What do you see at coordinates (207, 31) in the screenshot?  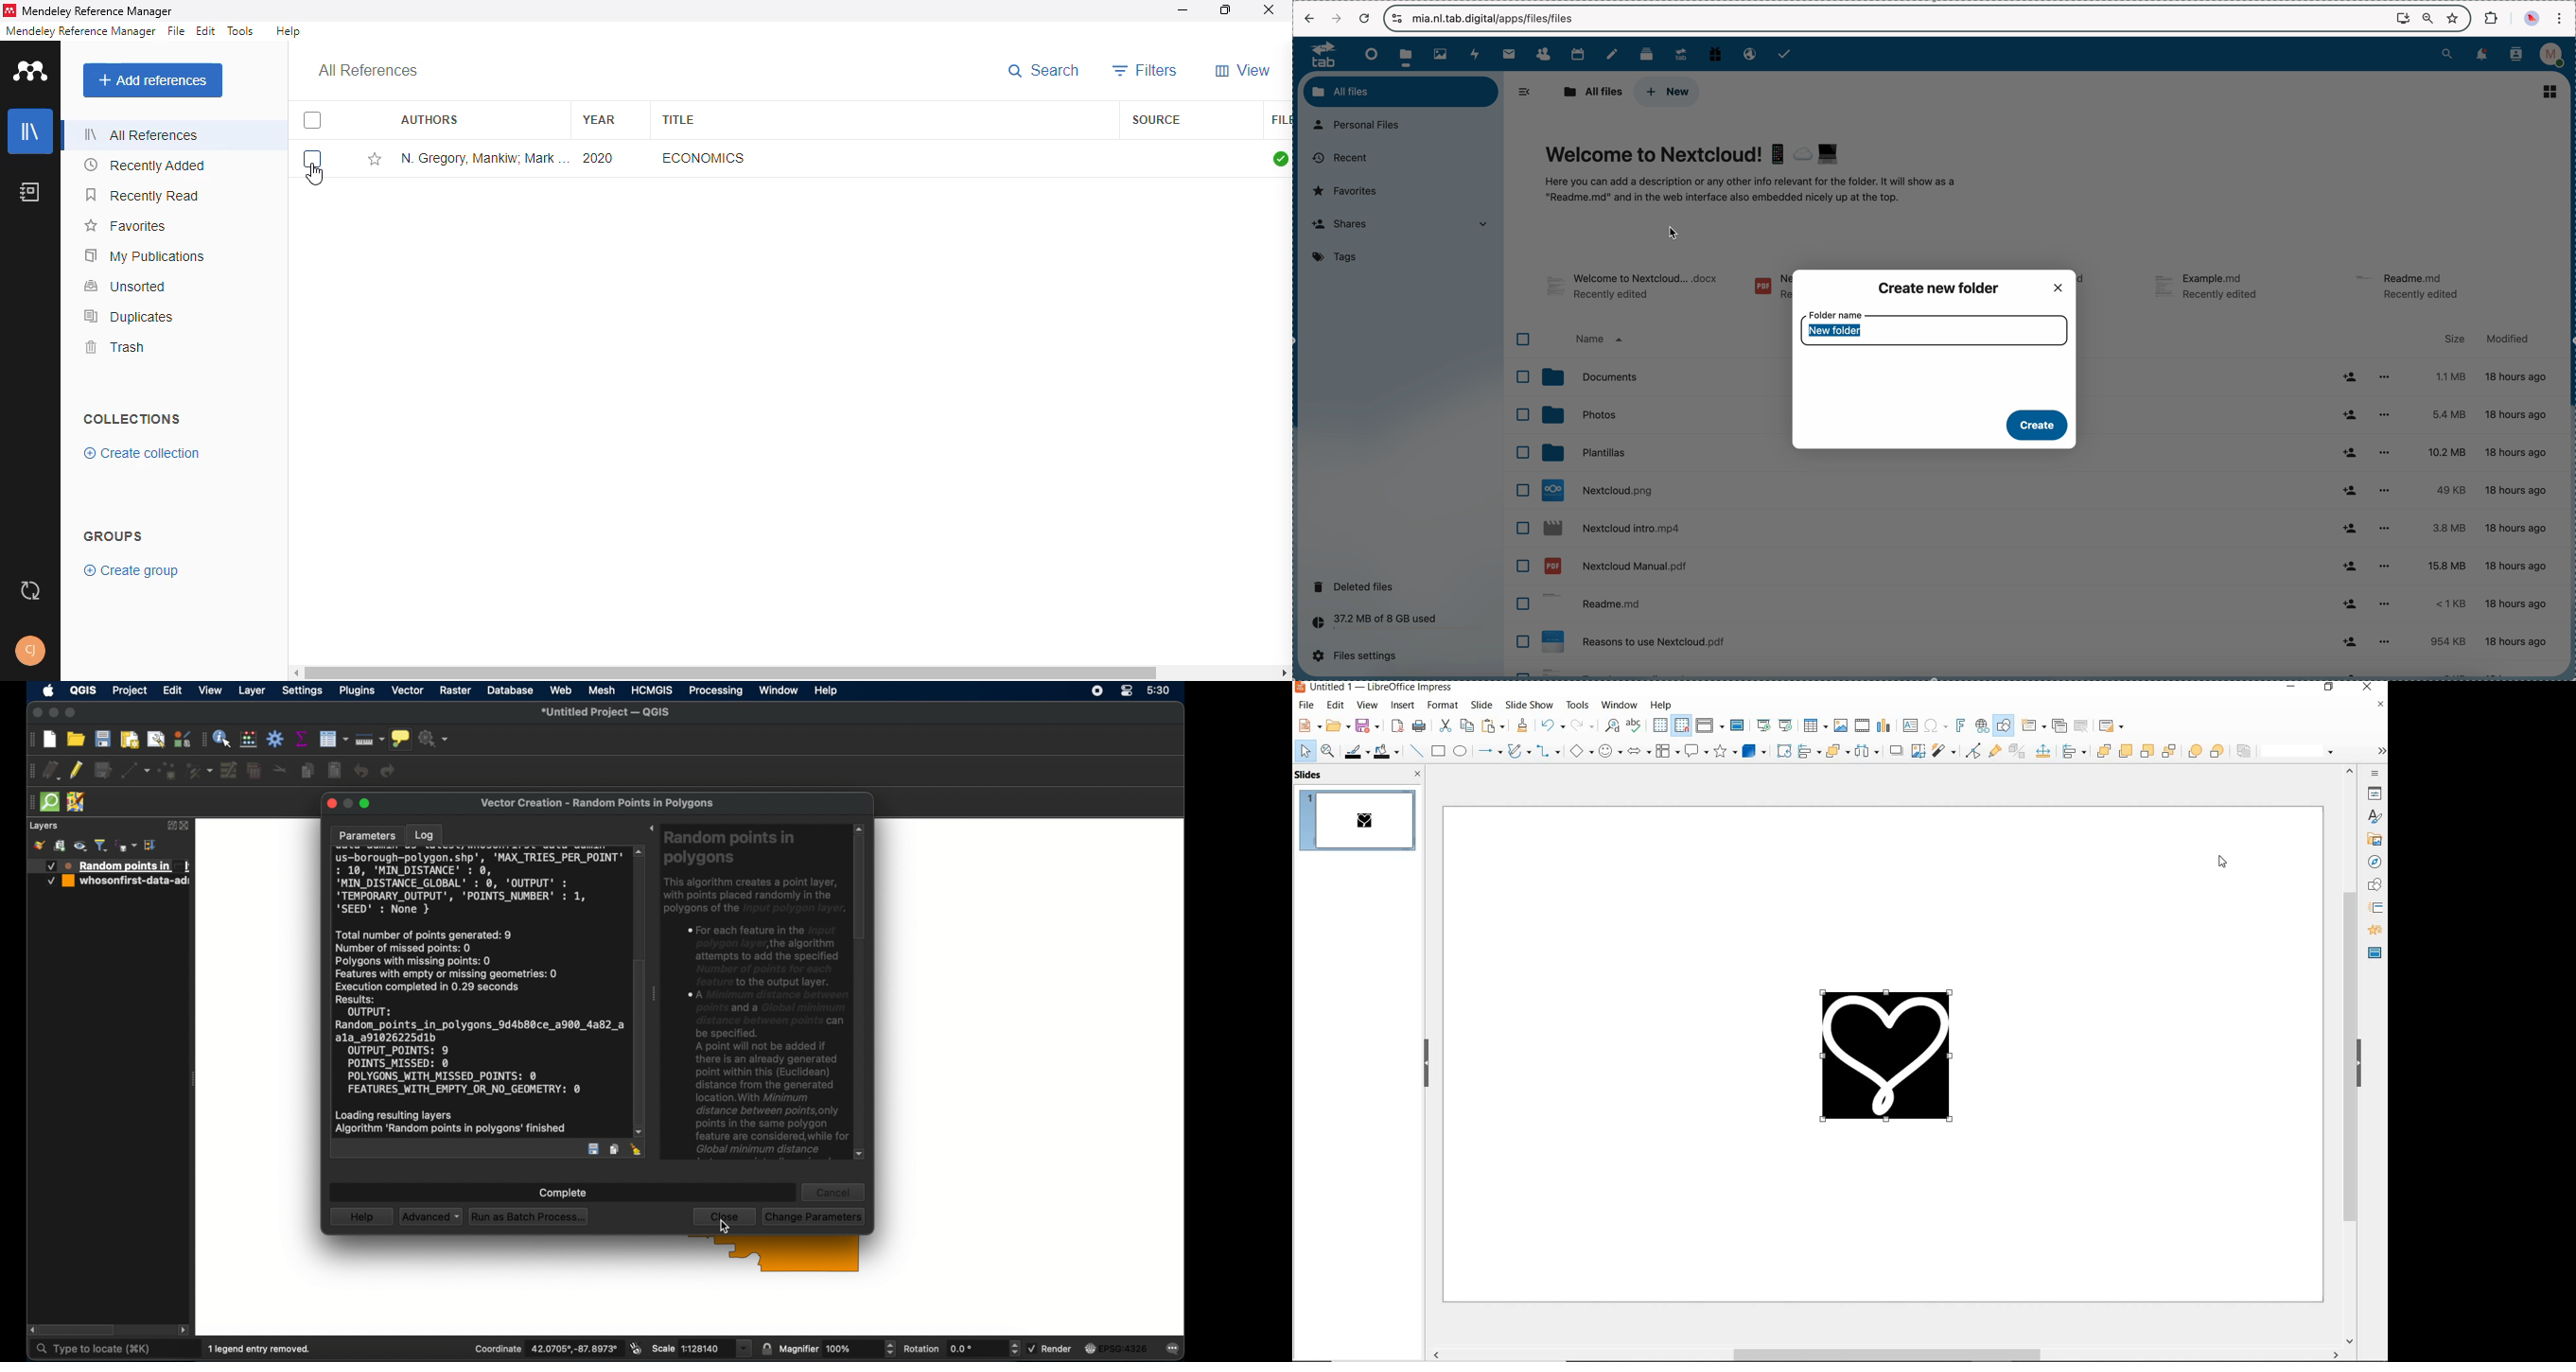 I see `edit` at bounding box center [207, 31].